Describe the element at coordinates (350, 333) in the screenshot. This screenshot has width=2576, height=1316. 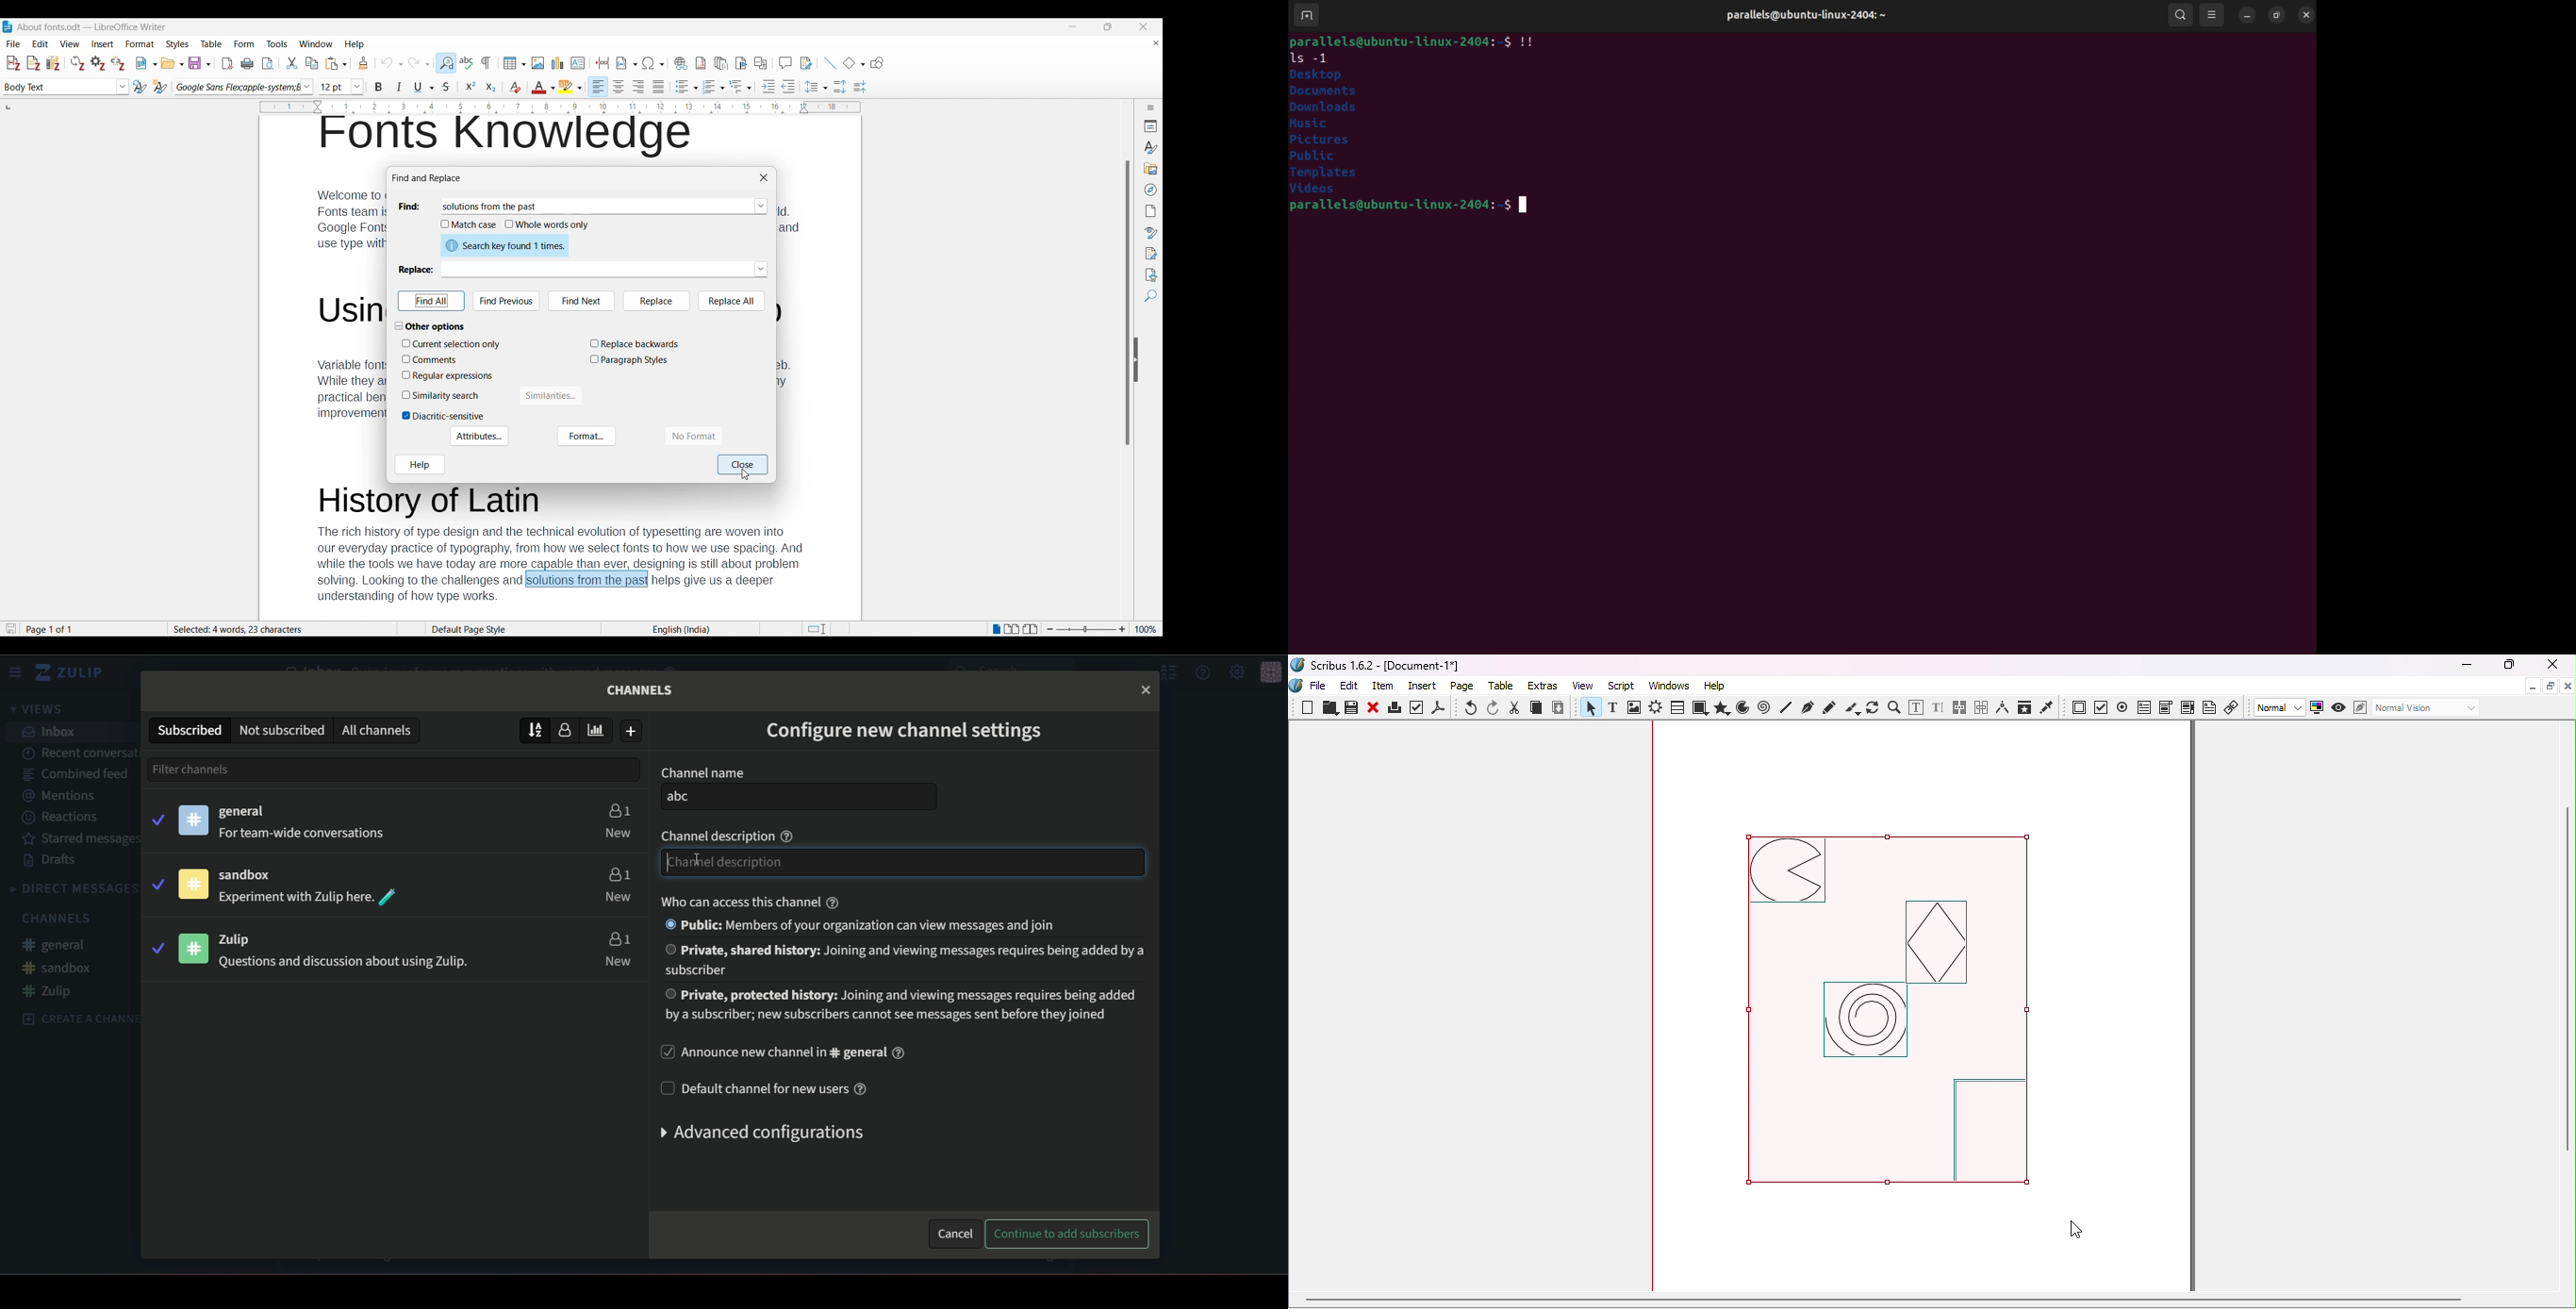
I see `text` at that location.